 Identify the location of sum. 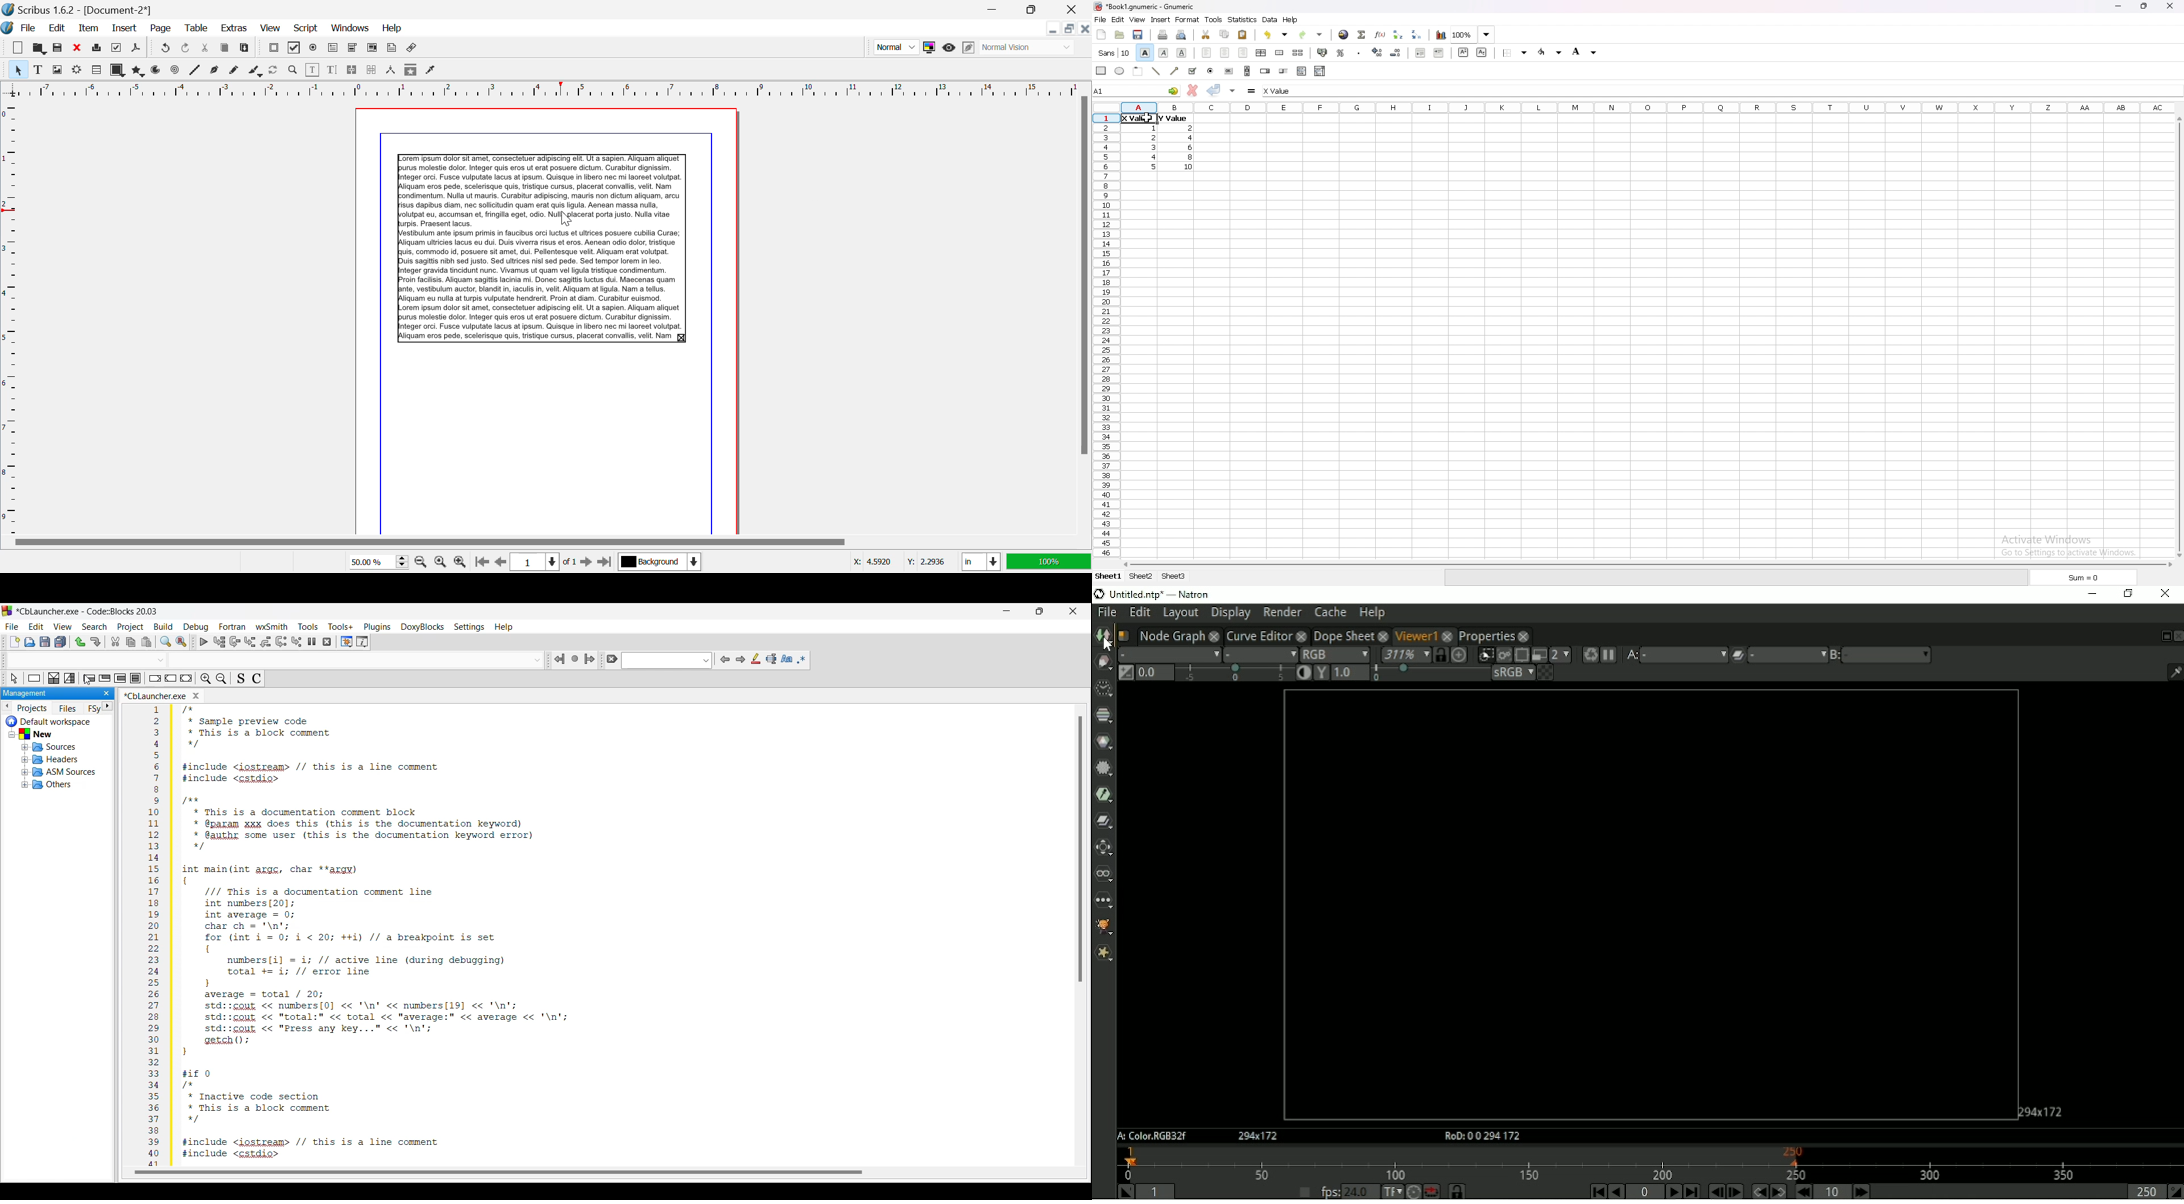
(2084, 580).